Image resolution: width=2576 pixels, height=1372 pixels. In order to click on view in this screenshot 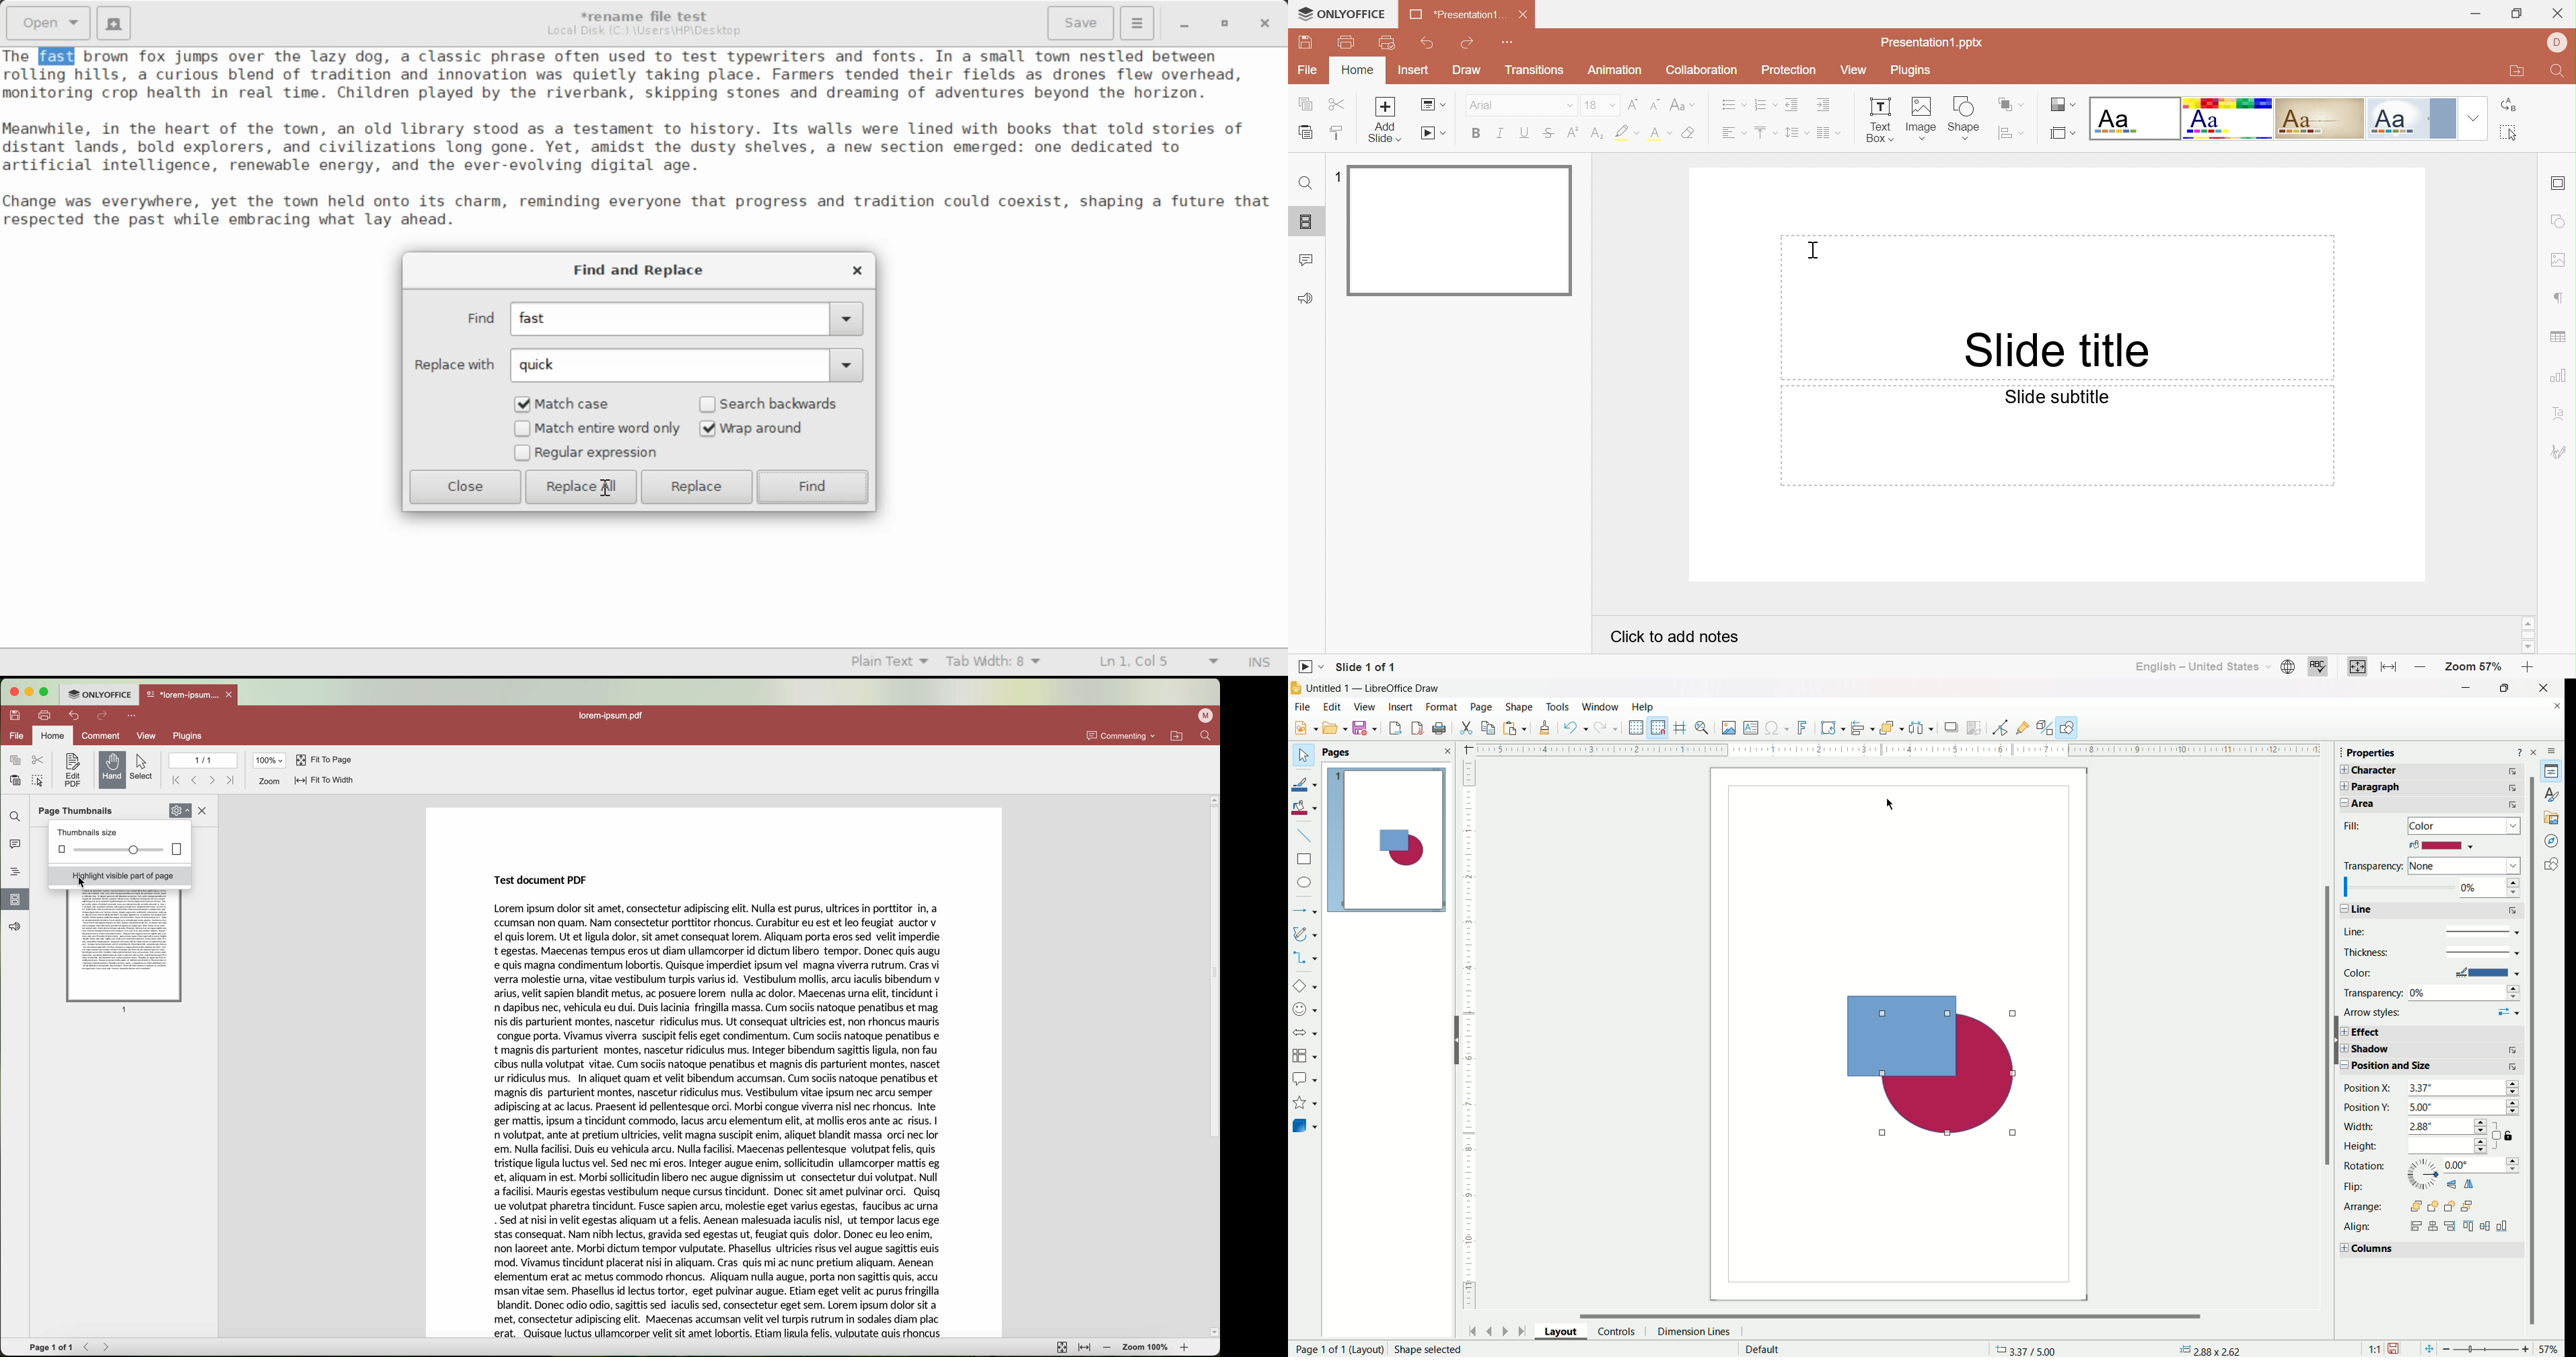, I will do `click(147, 735)`.